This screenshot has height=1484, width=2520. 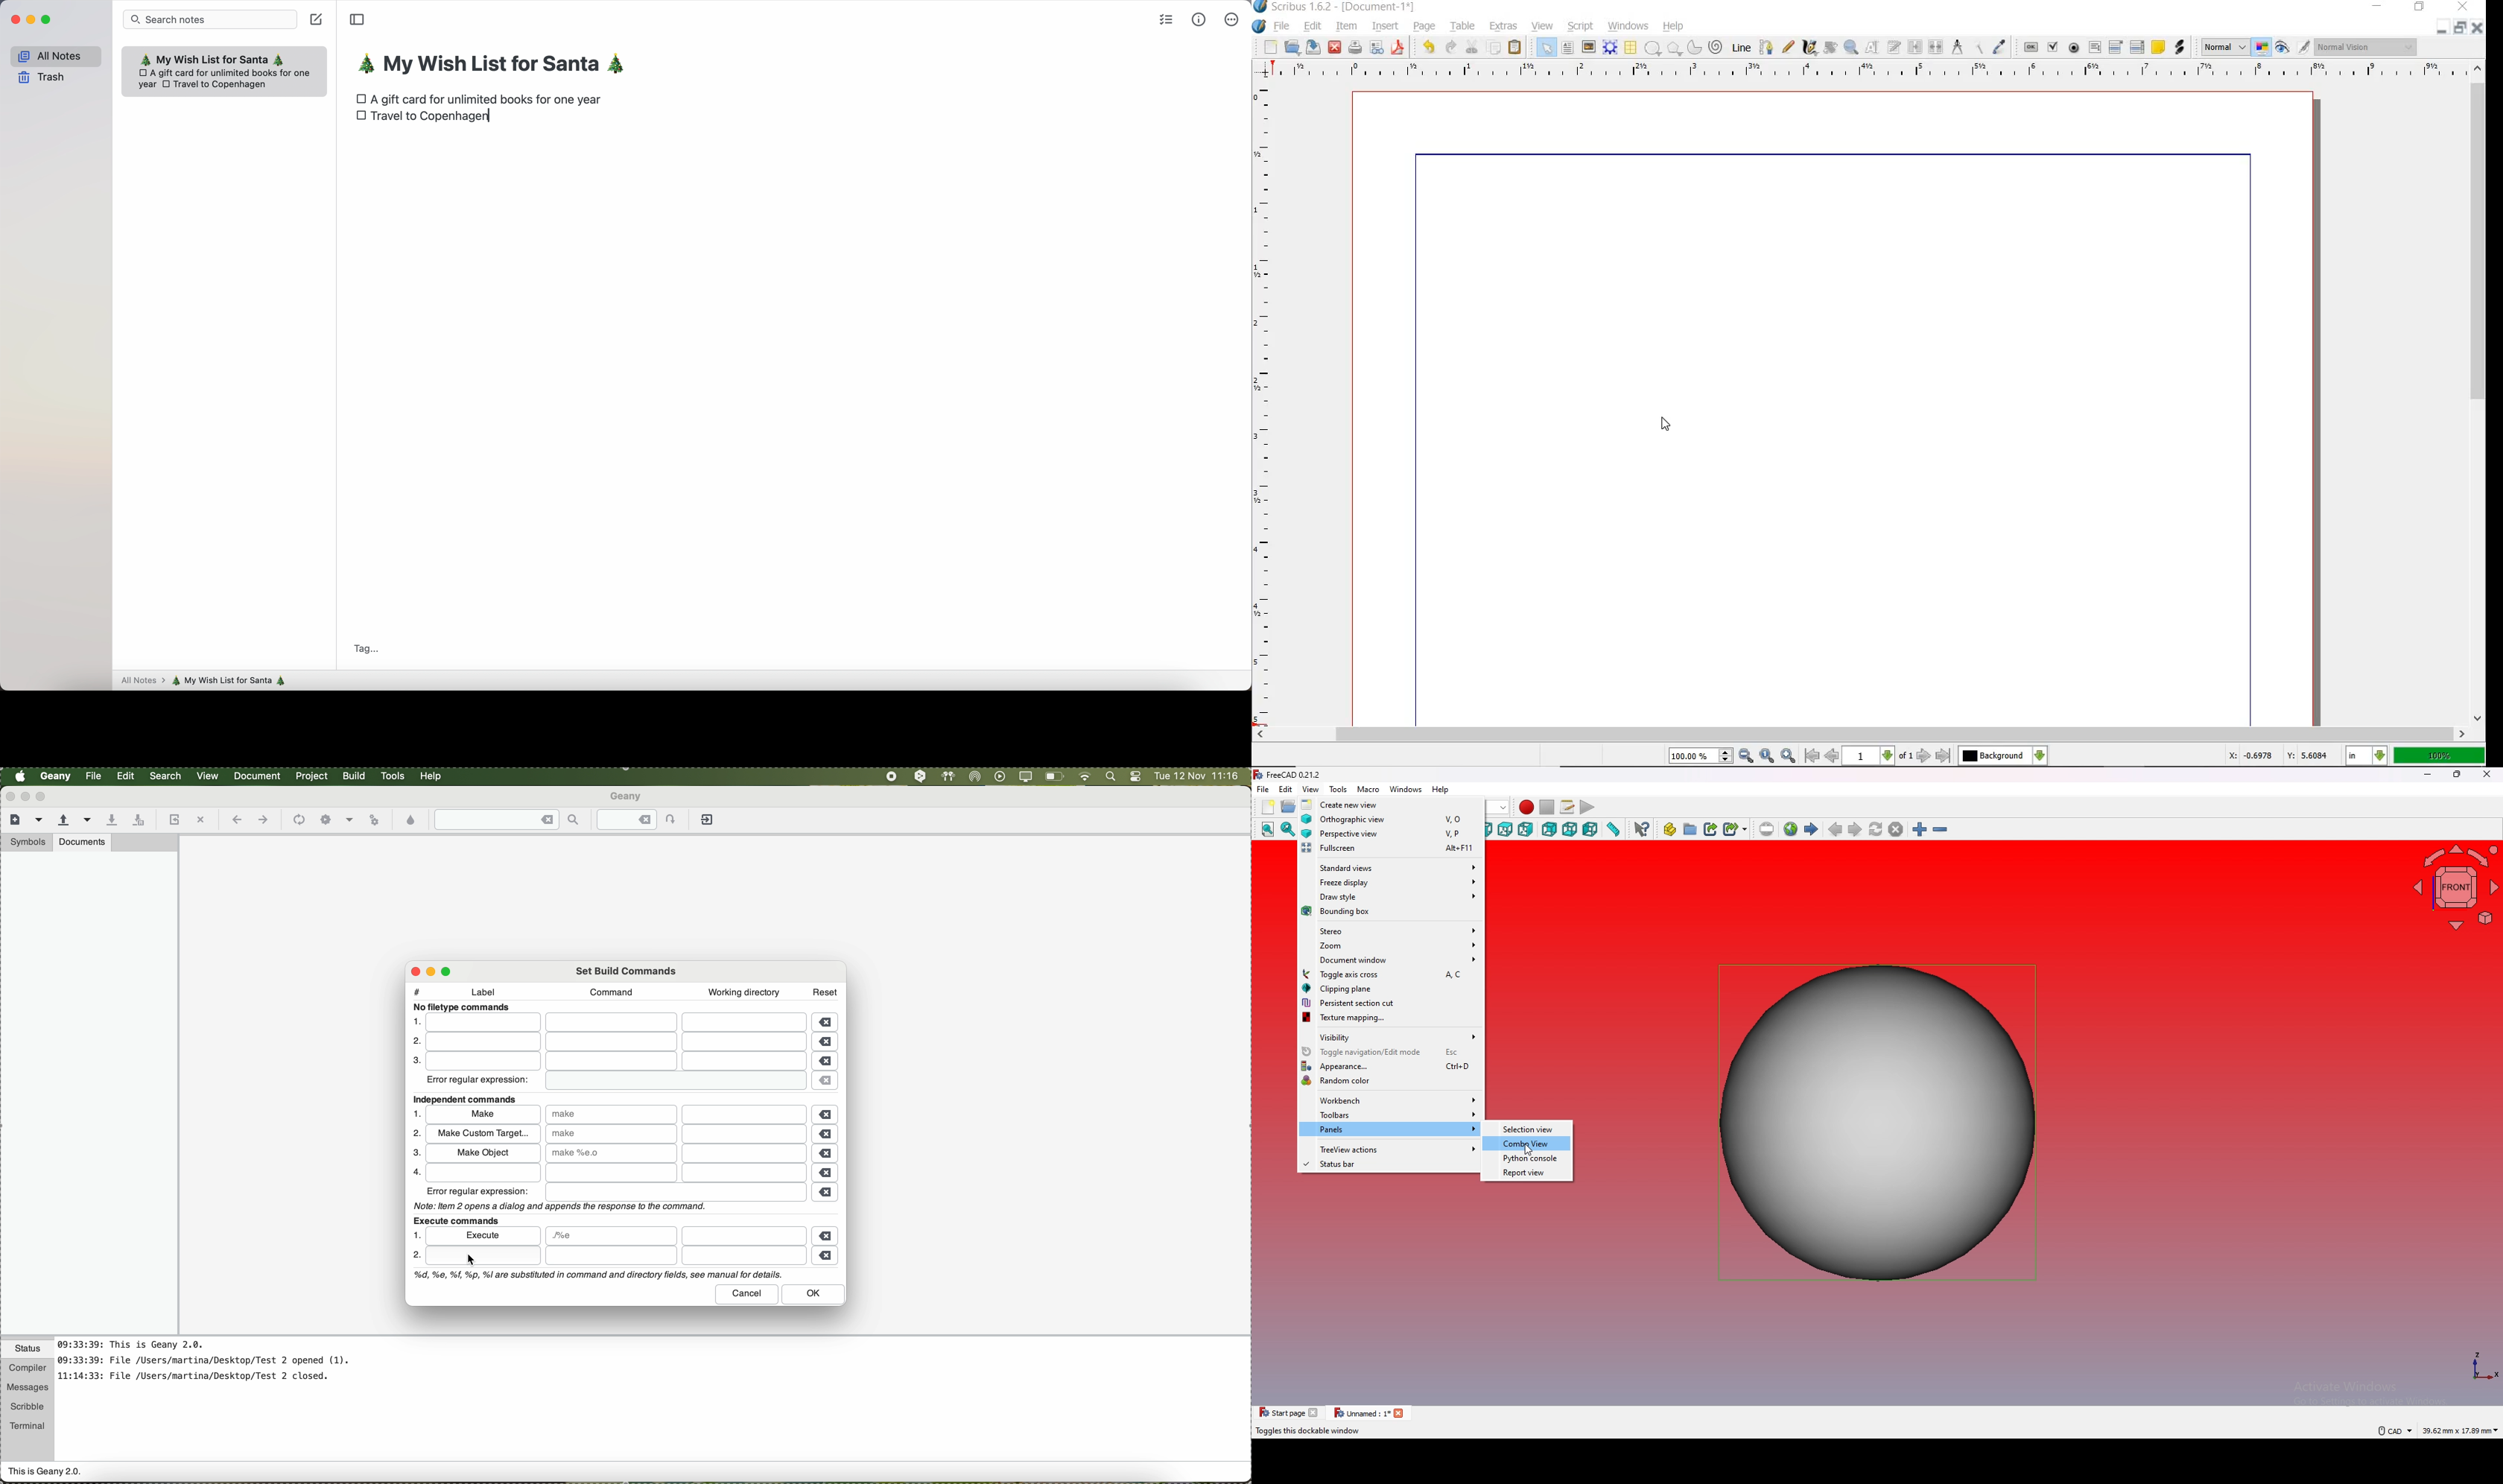 What do you see at coordinates (1199, 19) in the screenshot?
I see `metrics` at bounding box center [1199, 19].